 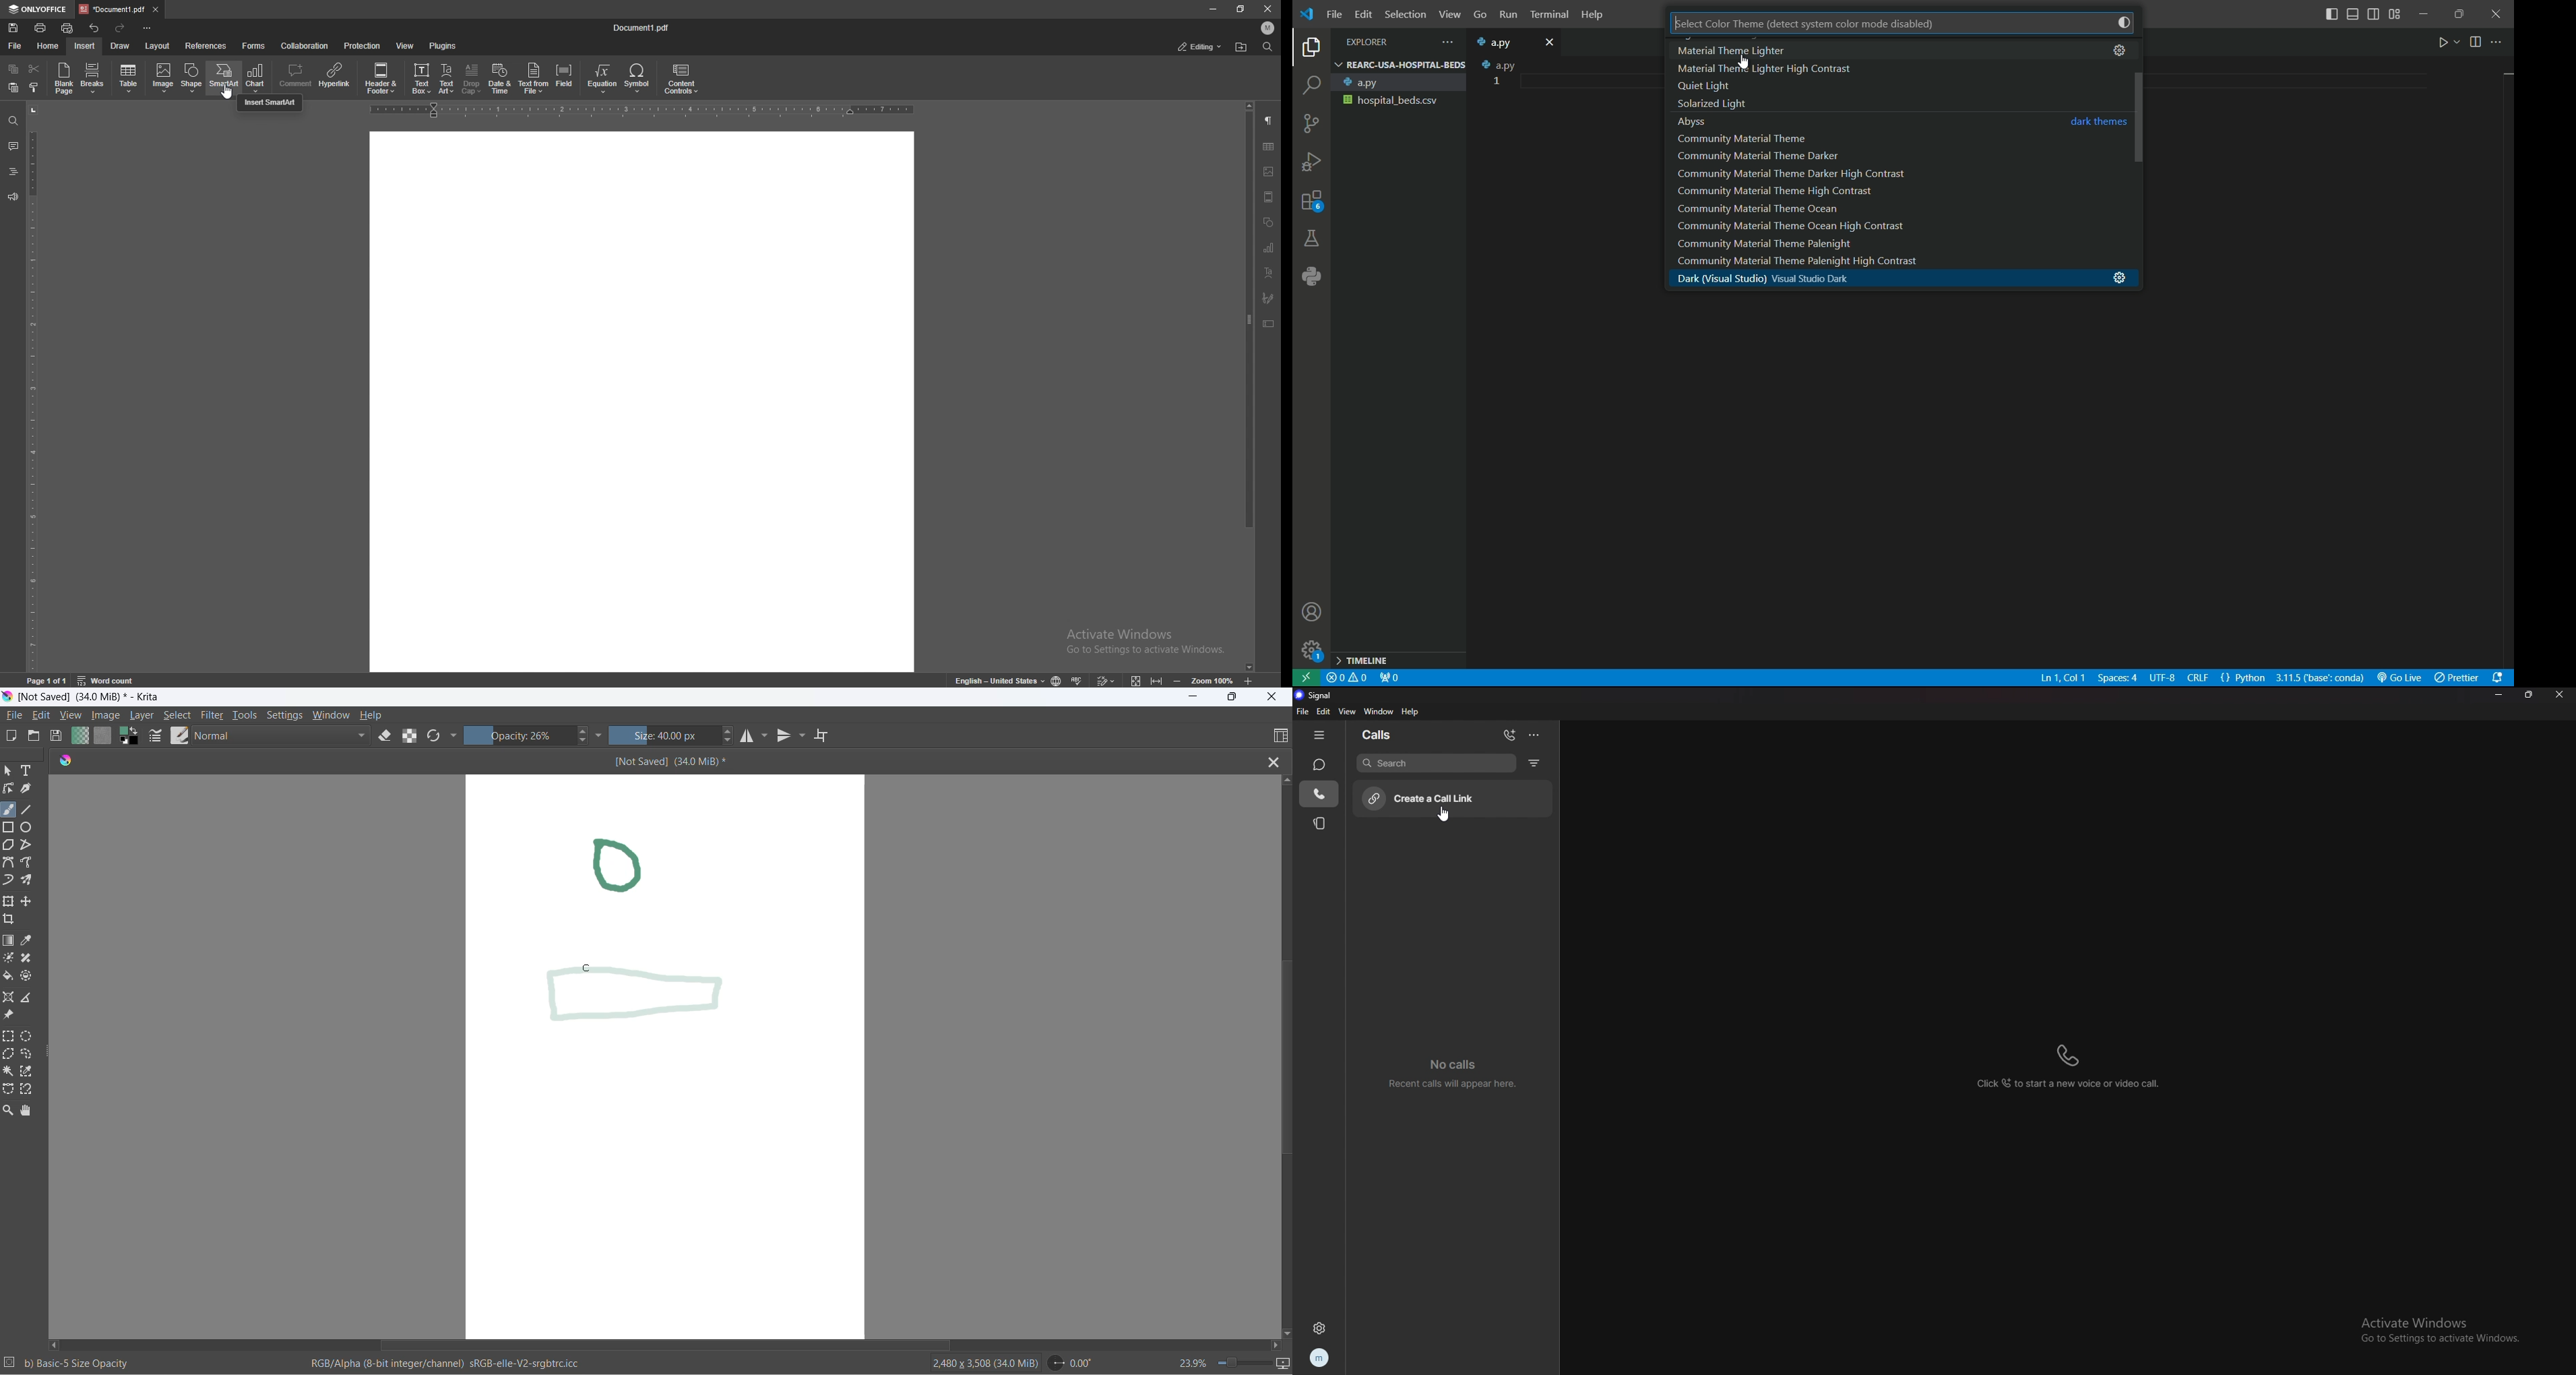 What do you see at coordinates (766, 734) in the screenshot?
I see `horizontal mirror setting dropdown button` at bounding box center [766, 734].